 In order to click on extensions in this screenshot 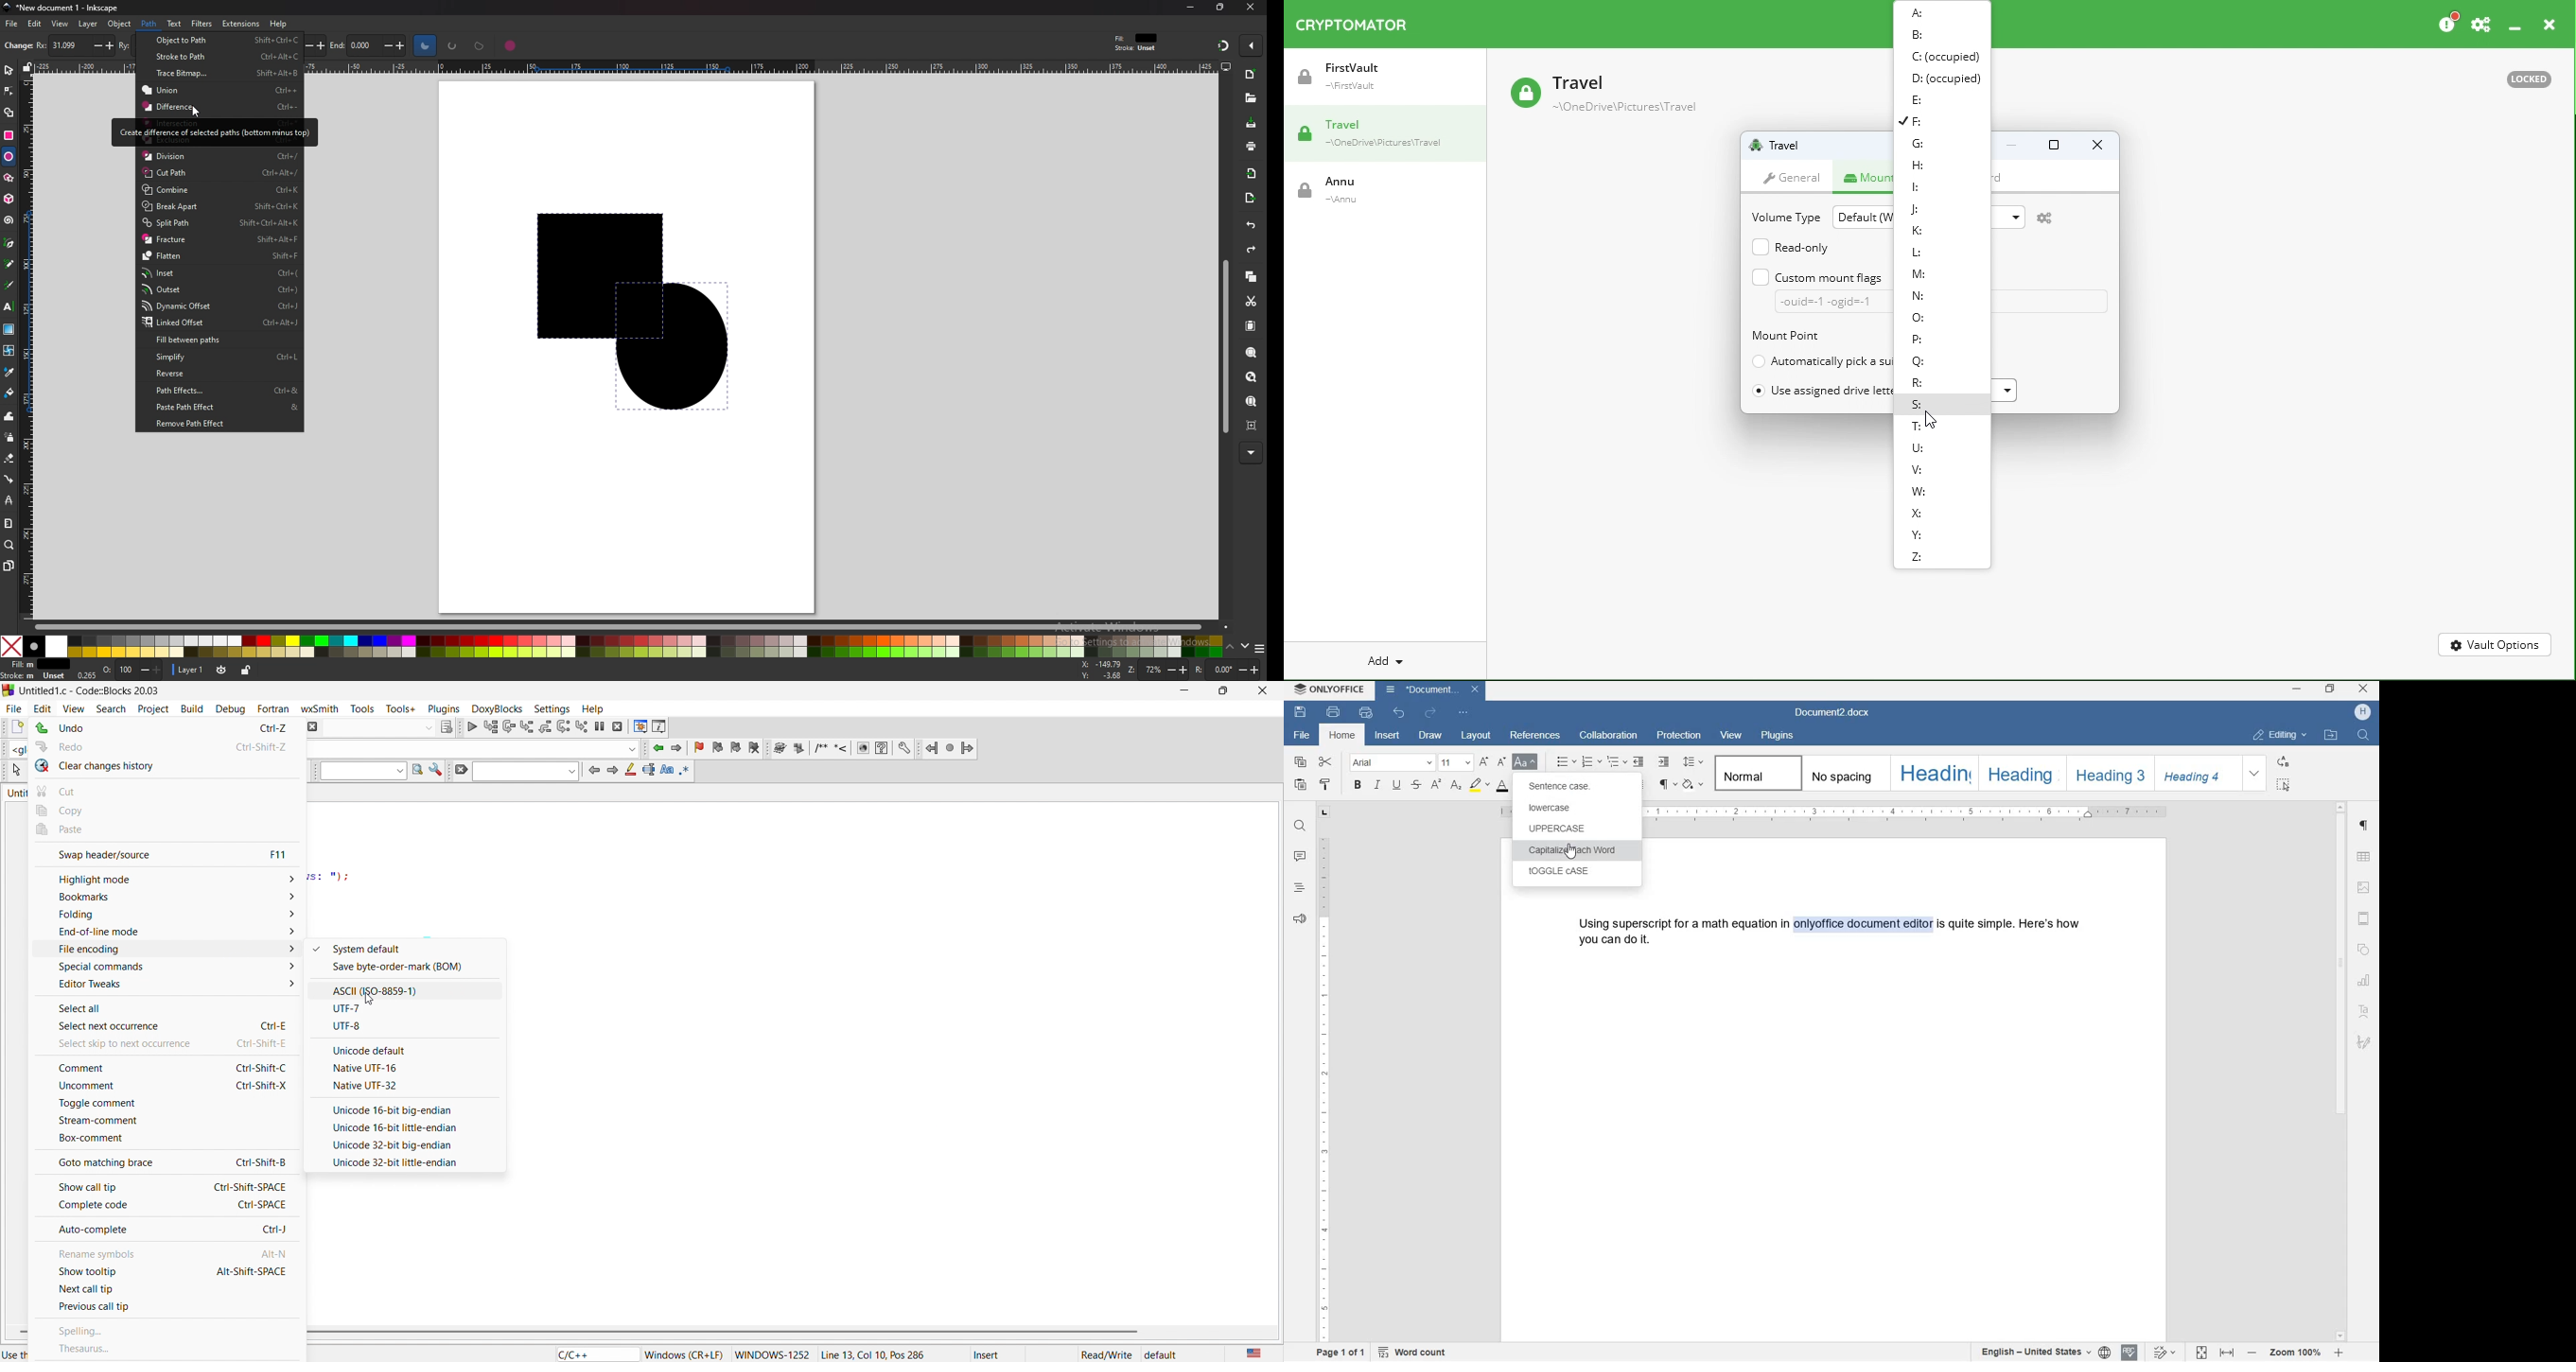, I will do `click(240, 24)`.